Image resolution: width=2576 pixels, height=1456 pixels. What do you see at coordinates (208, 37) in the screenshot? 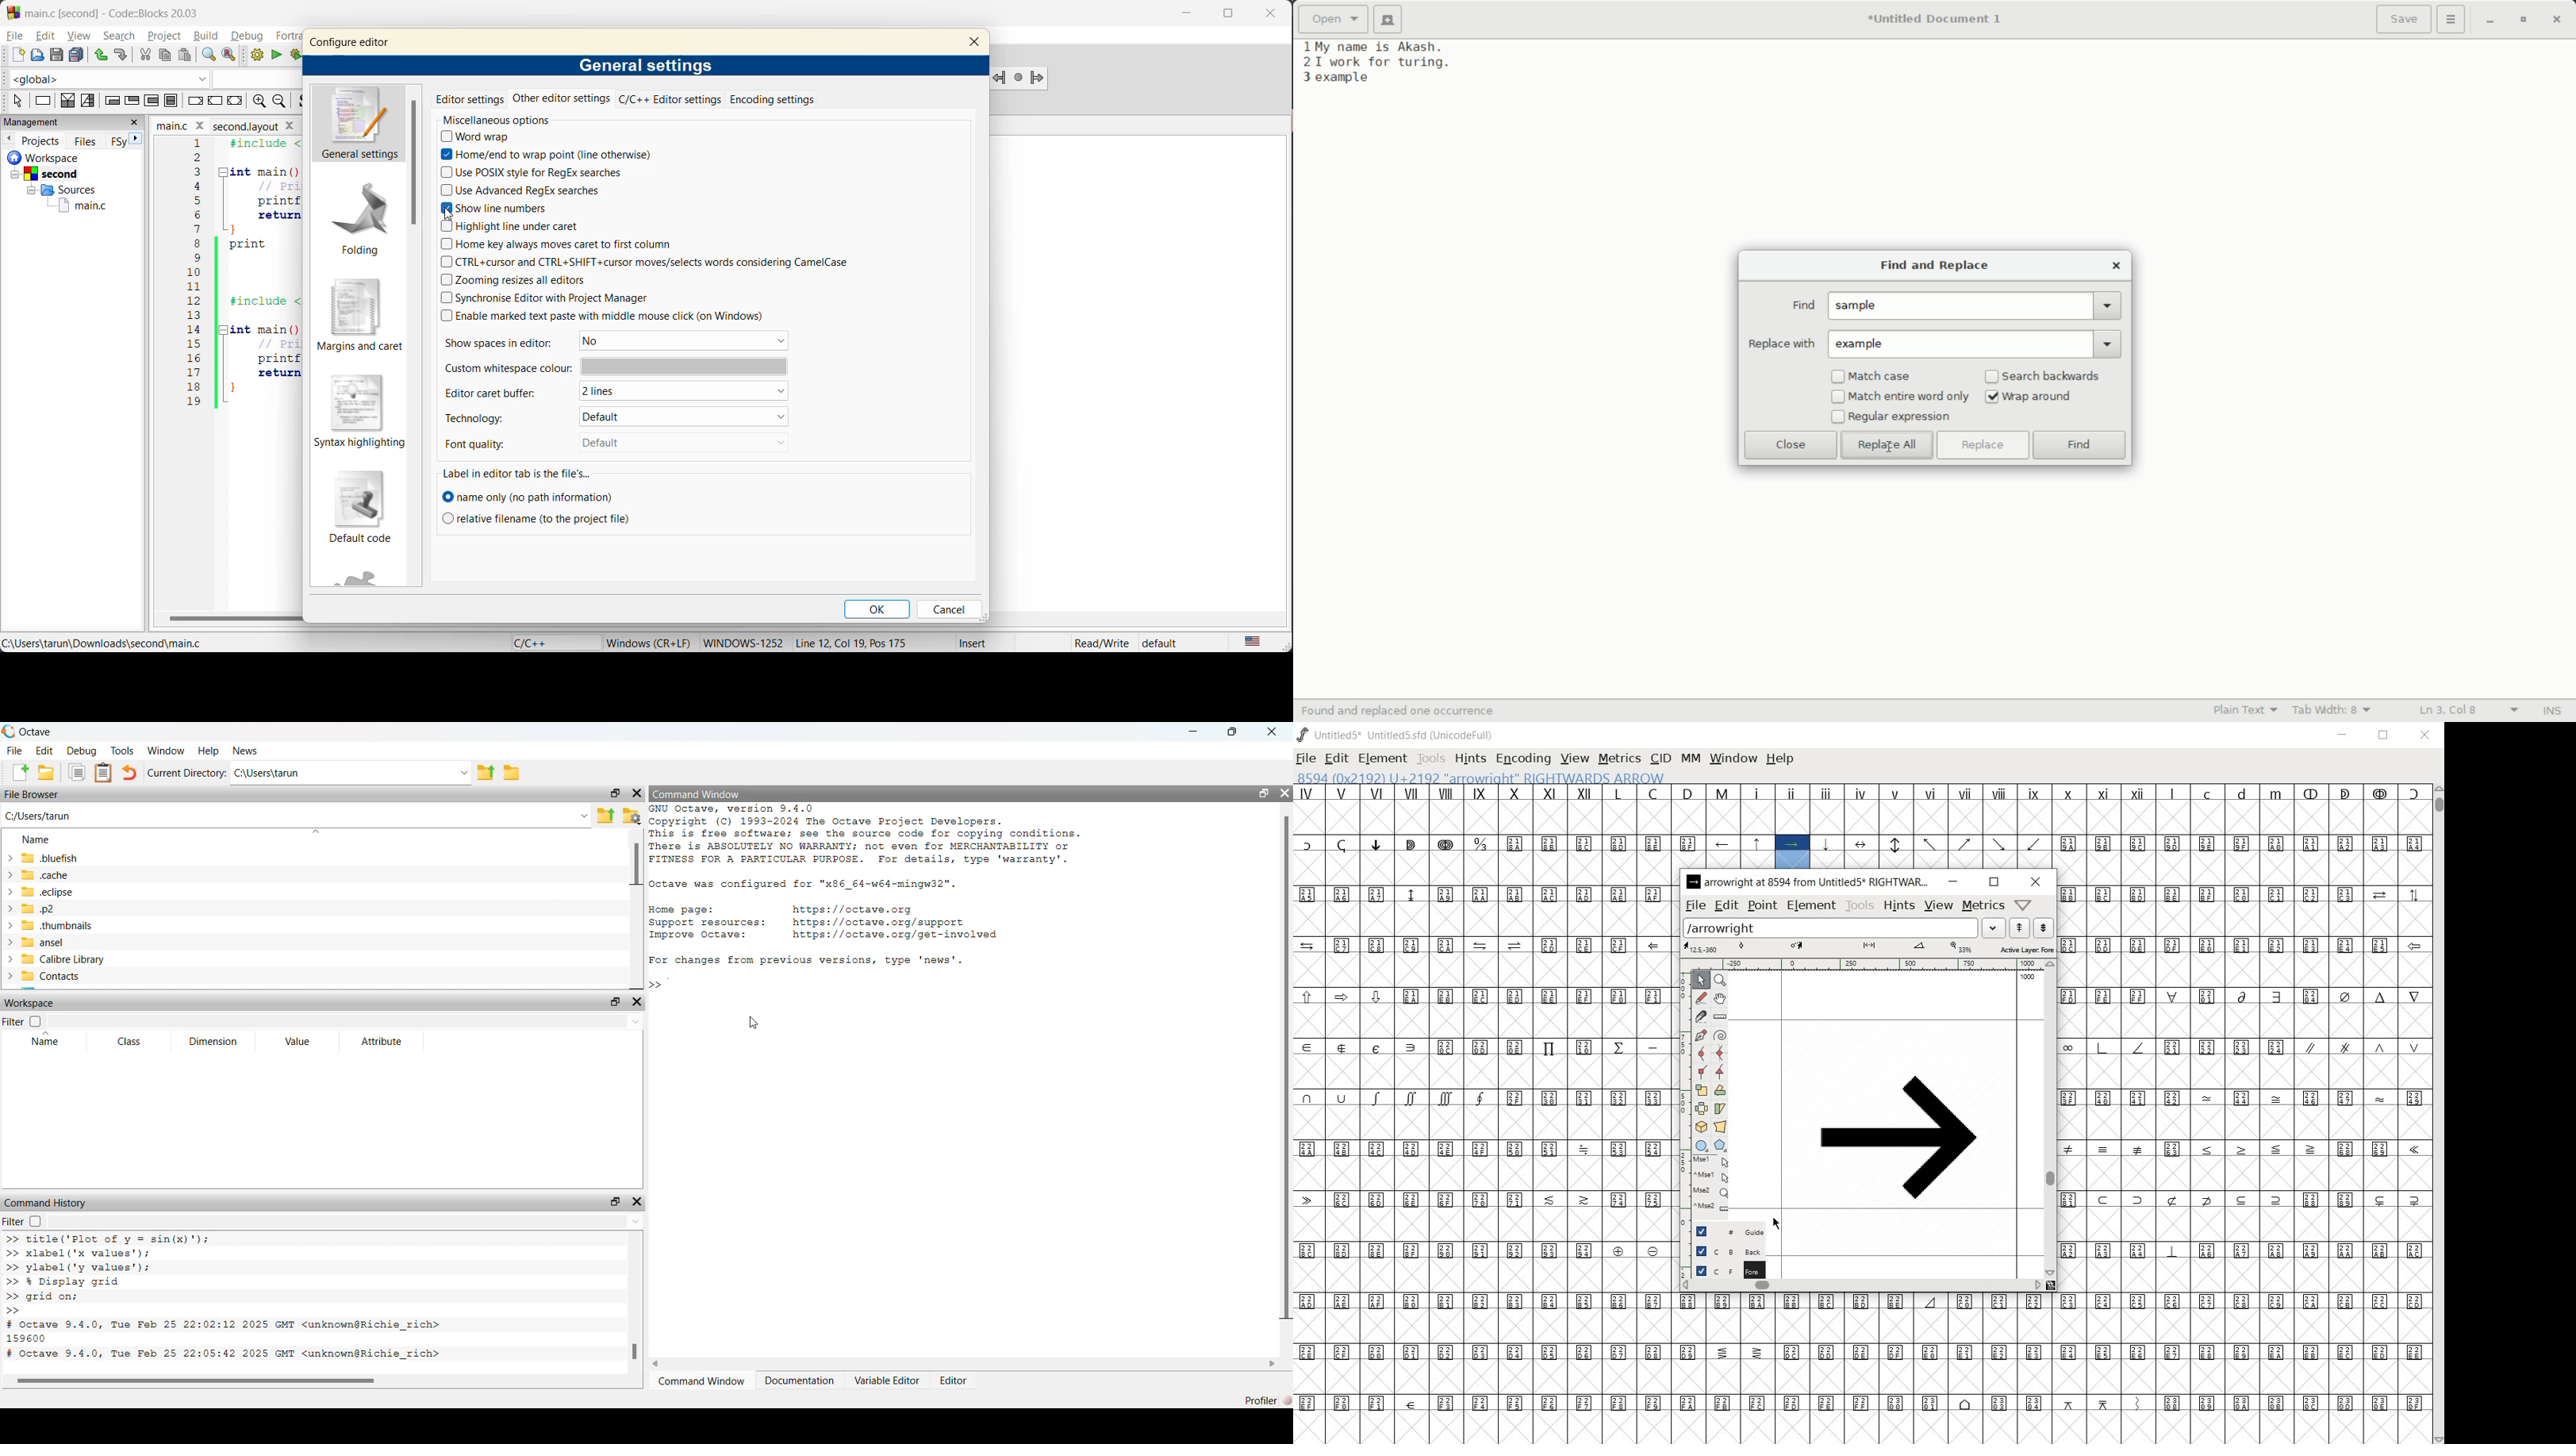
I see `build` at bounding box center [208, 37].